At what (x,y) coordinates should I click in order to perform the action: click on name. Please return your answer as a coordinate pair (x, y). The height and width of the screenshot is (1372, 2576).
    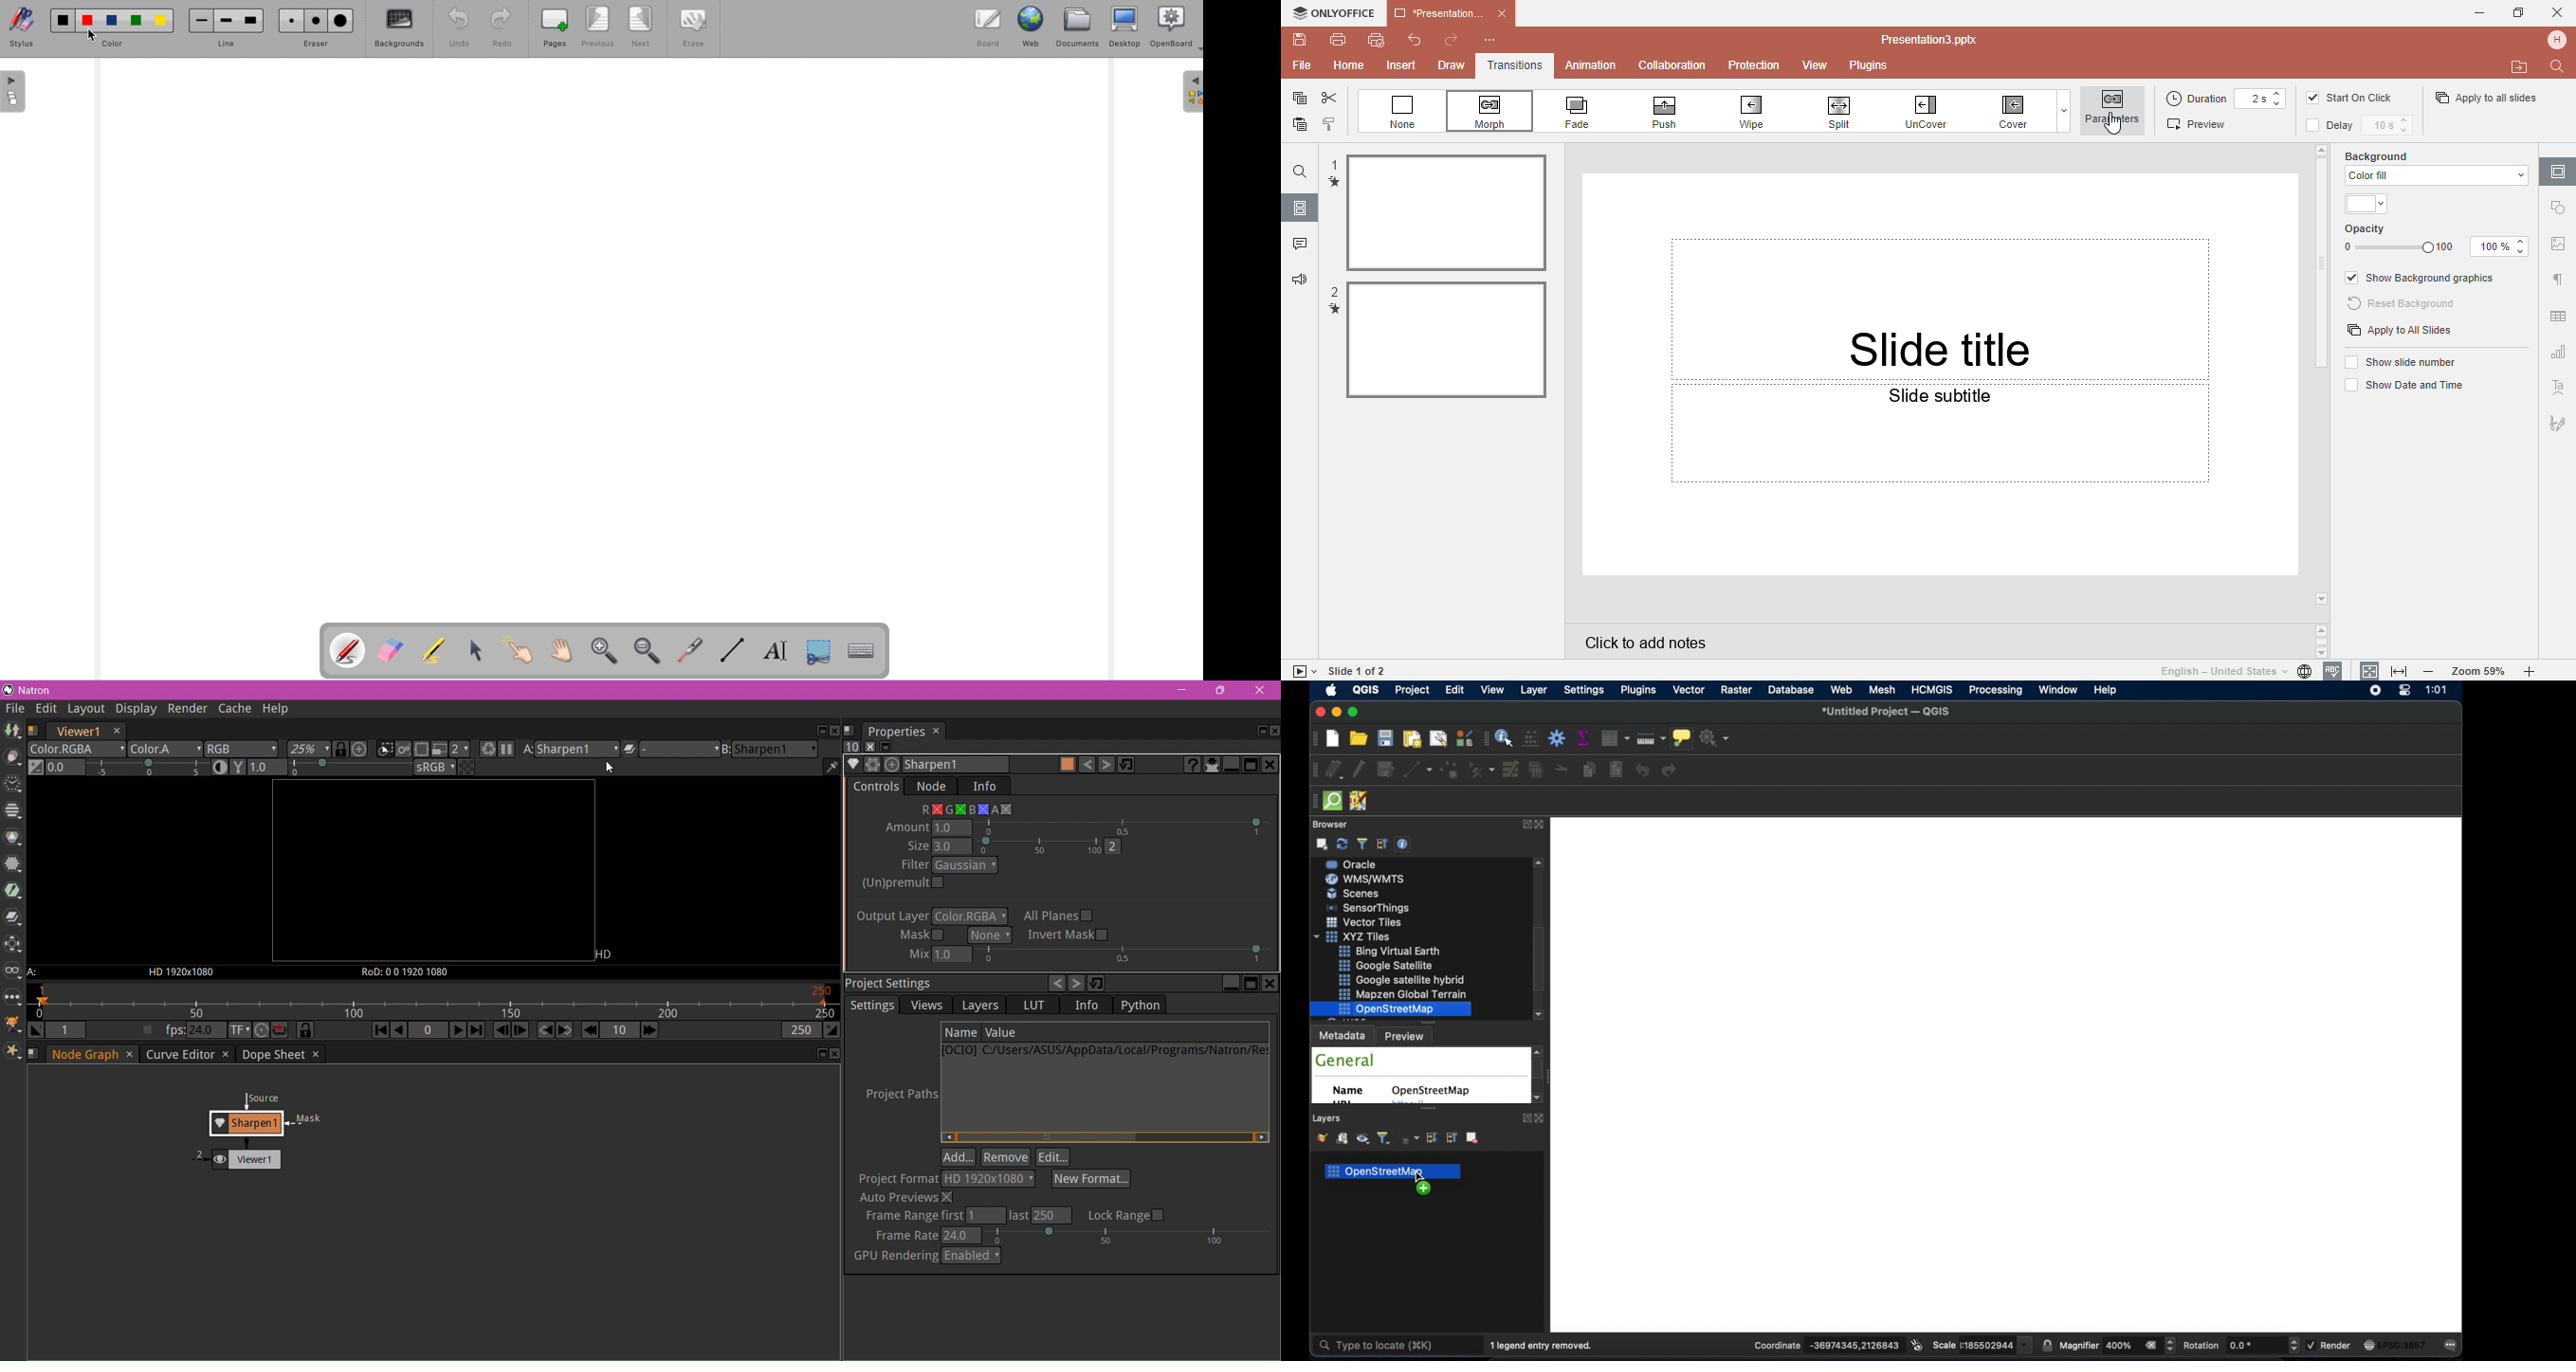
    Looking at the image, I should click on (1349, 1091).